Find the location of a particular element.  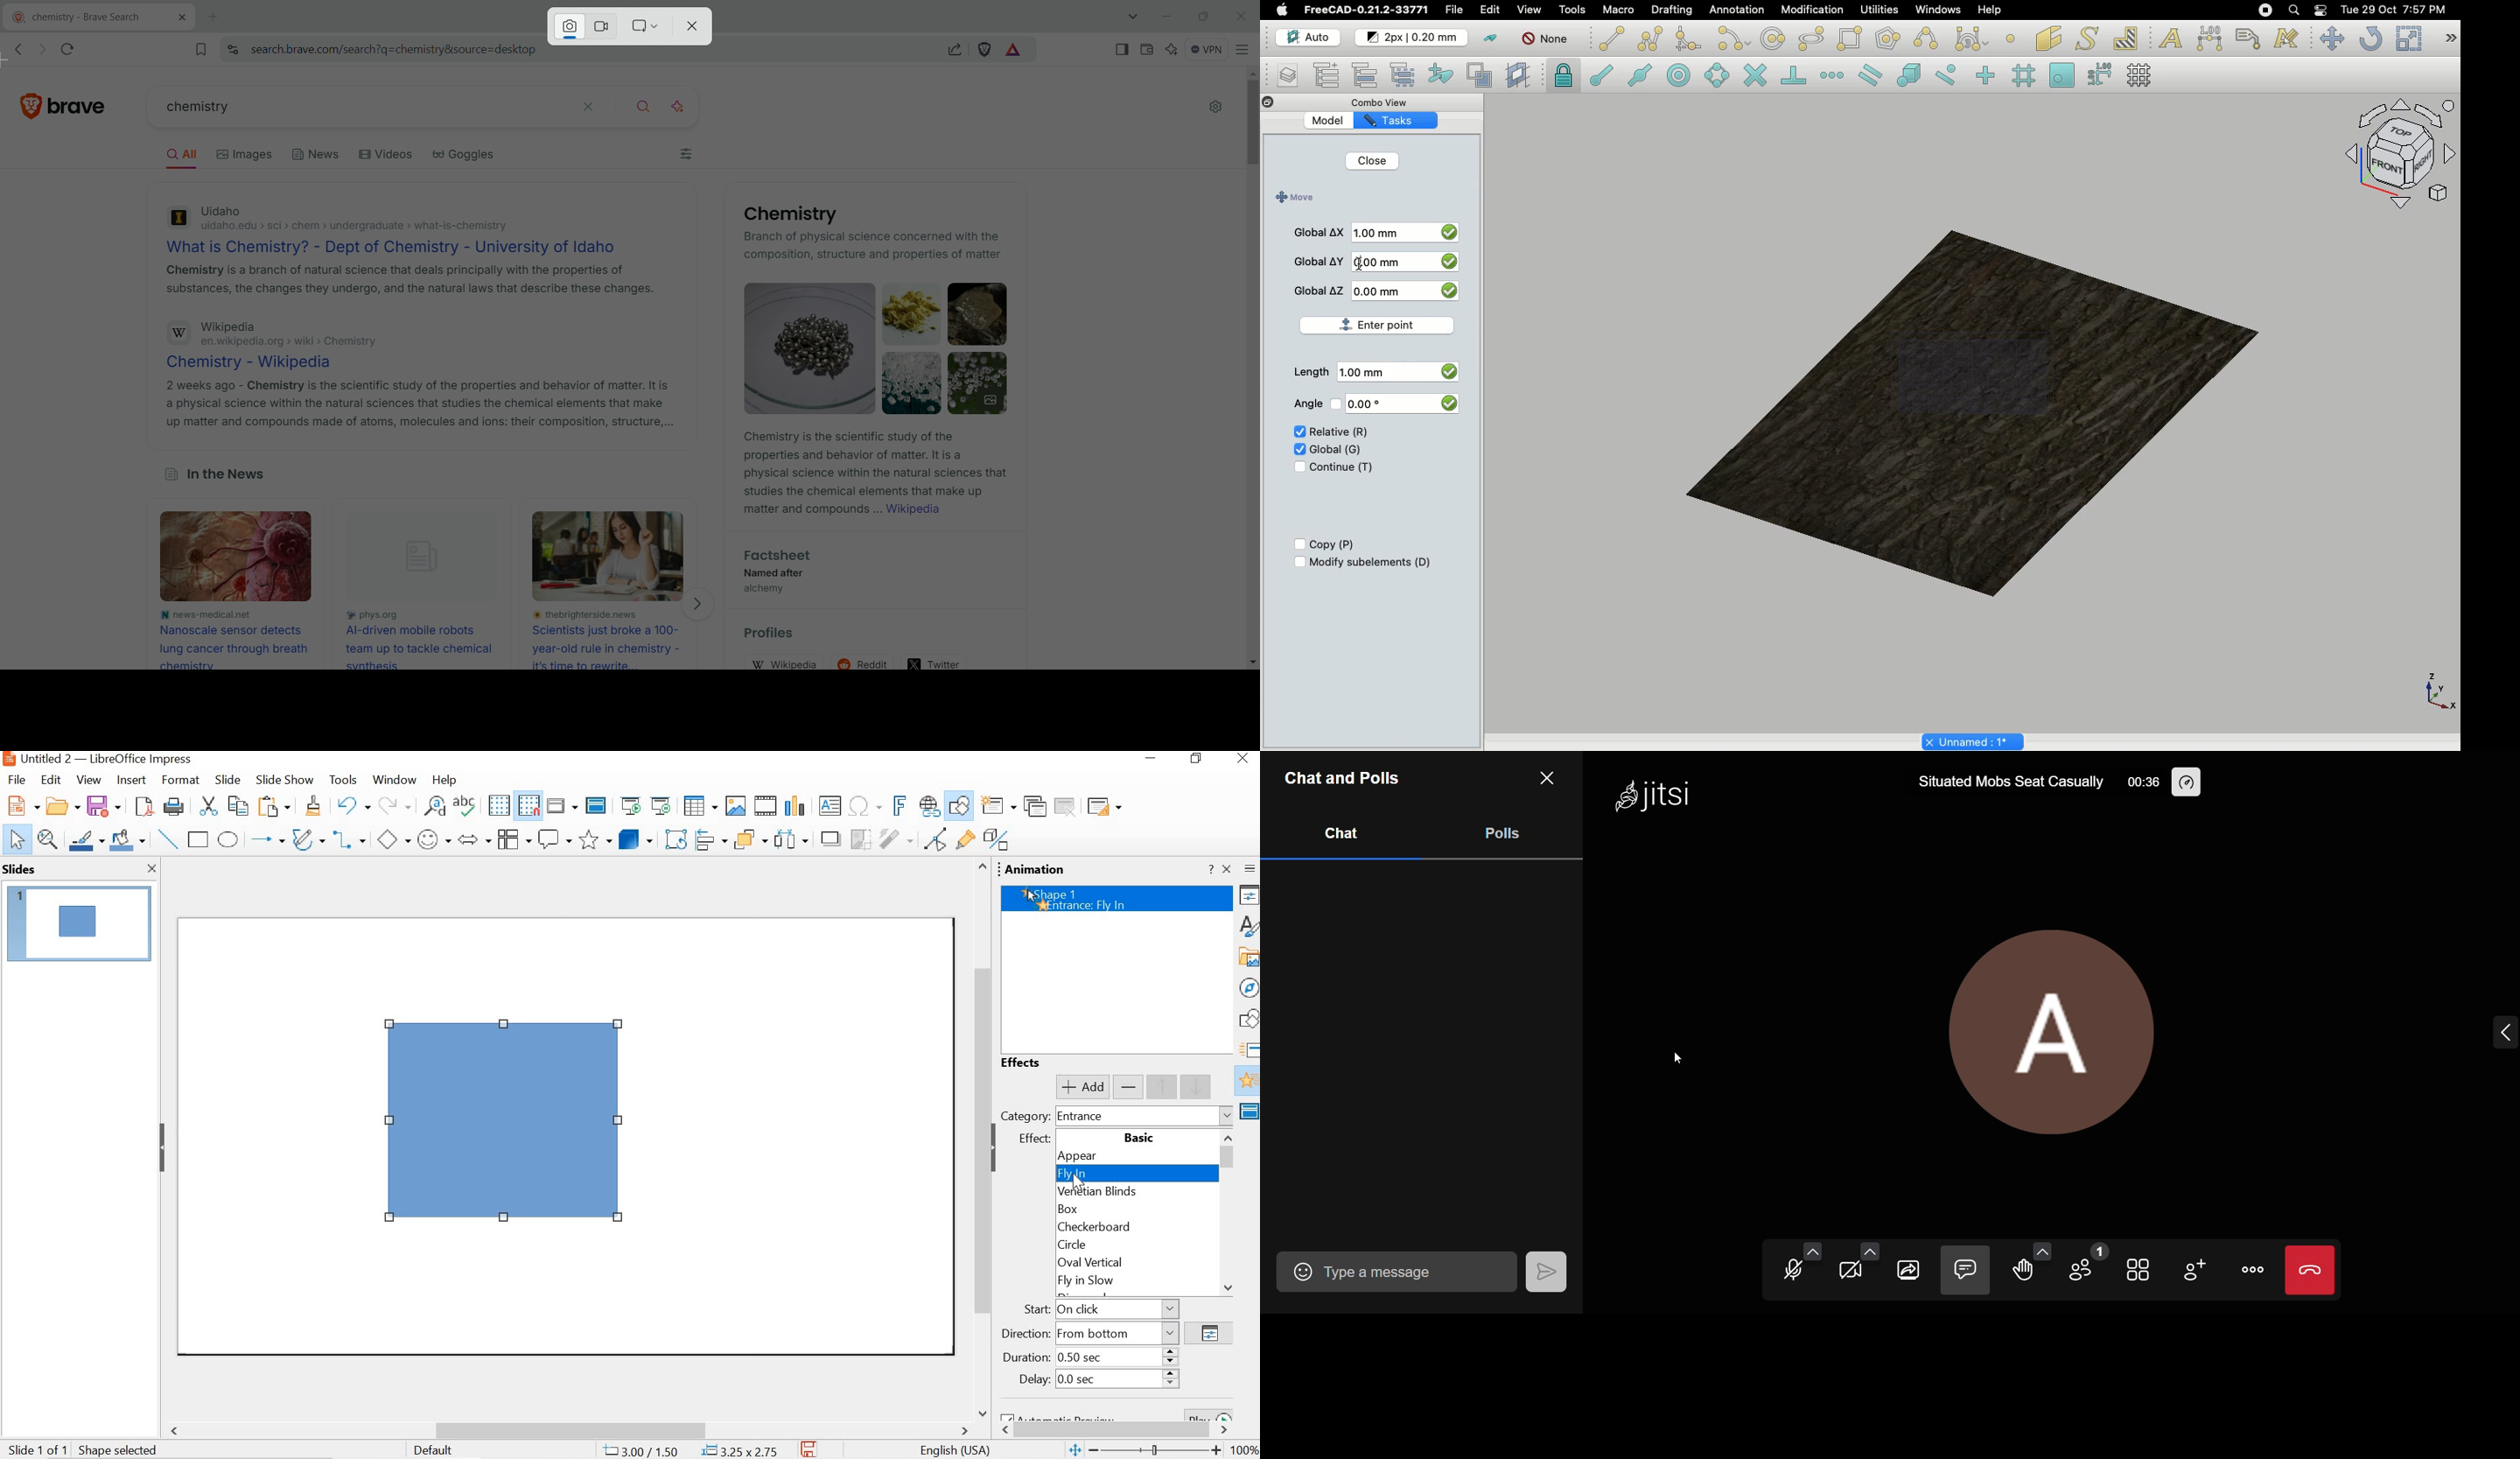

new is located at coordinates (63, 805).